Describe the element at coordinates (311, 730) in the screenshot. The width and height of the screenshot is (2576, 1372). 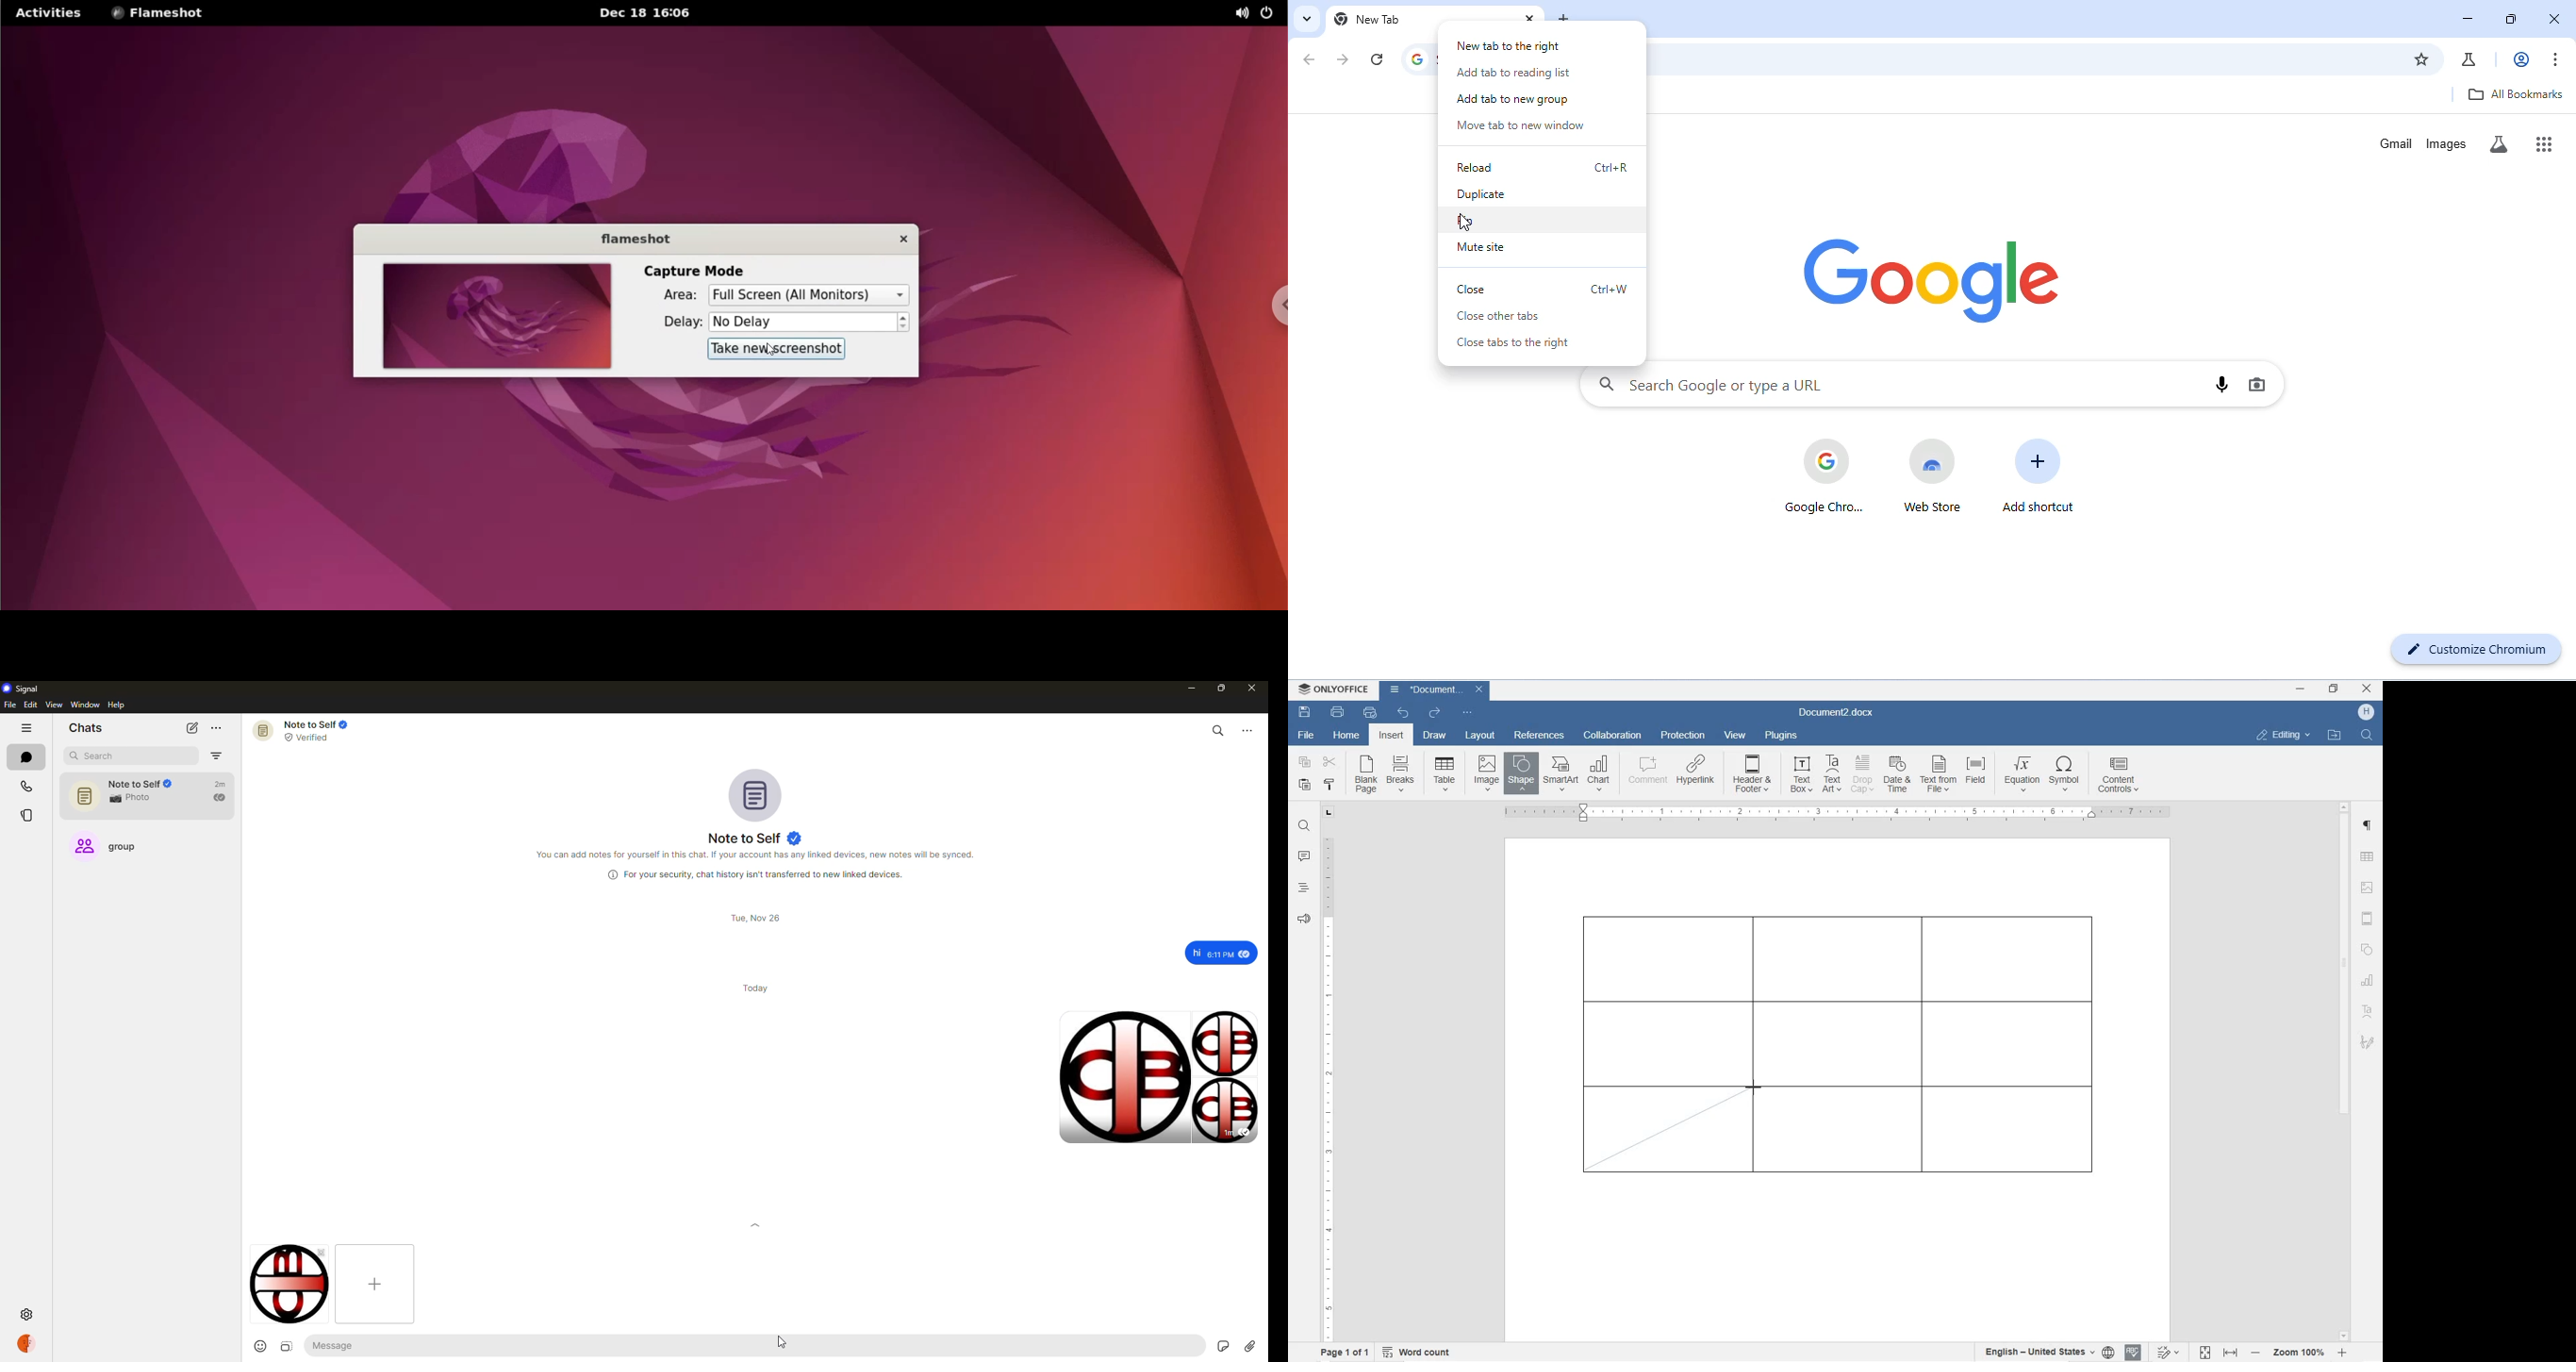
I see `note to self` at that location.